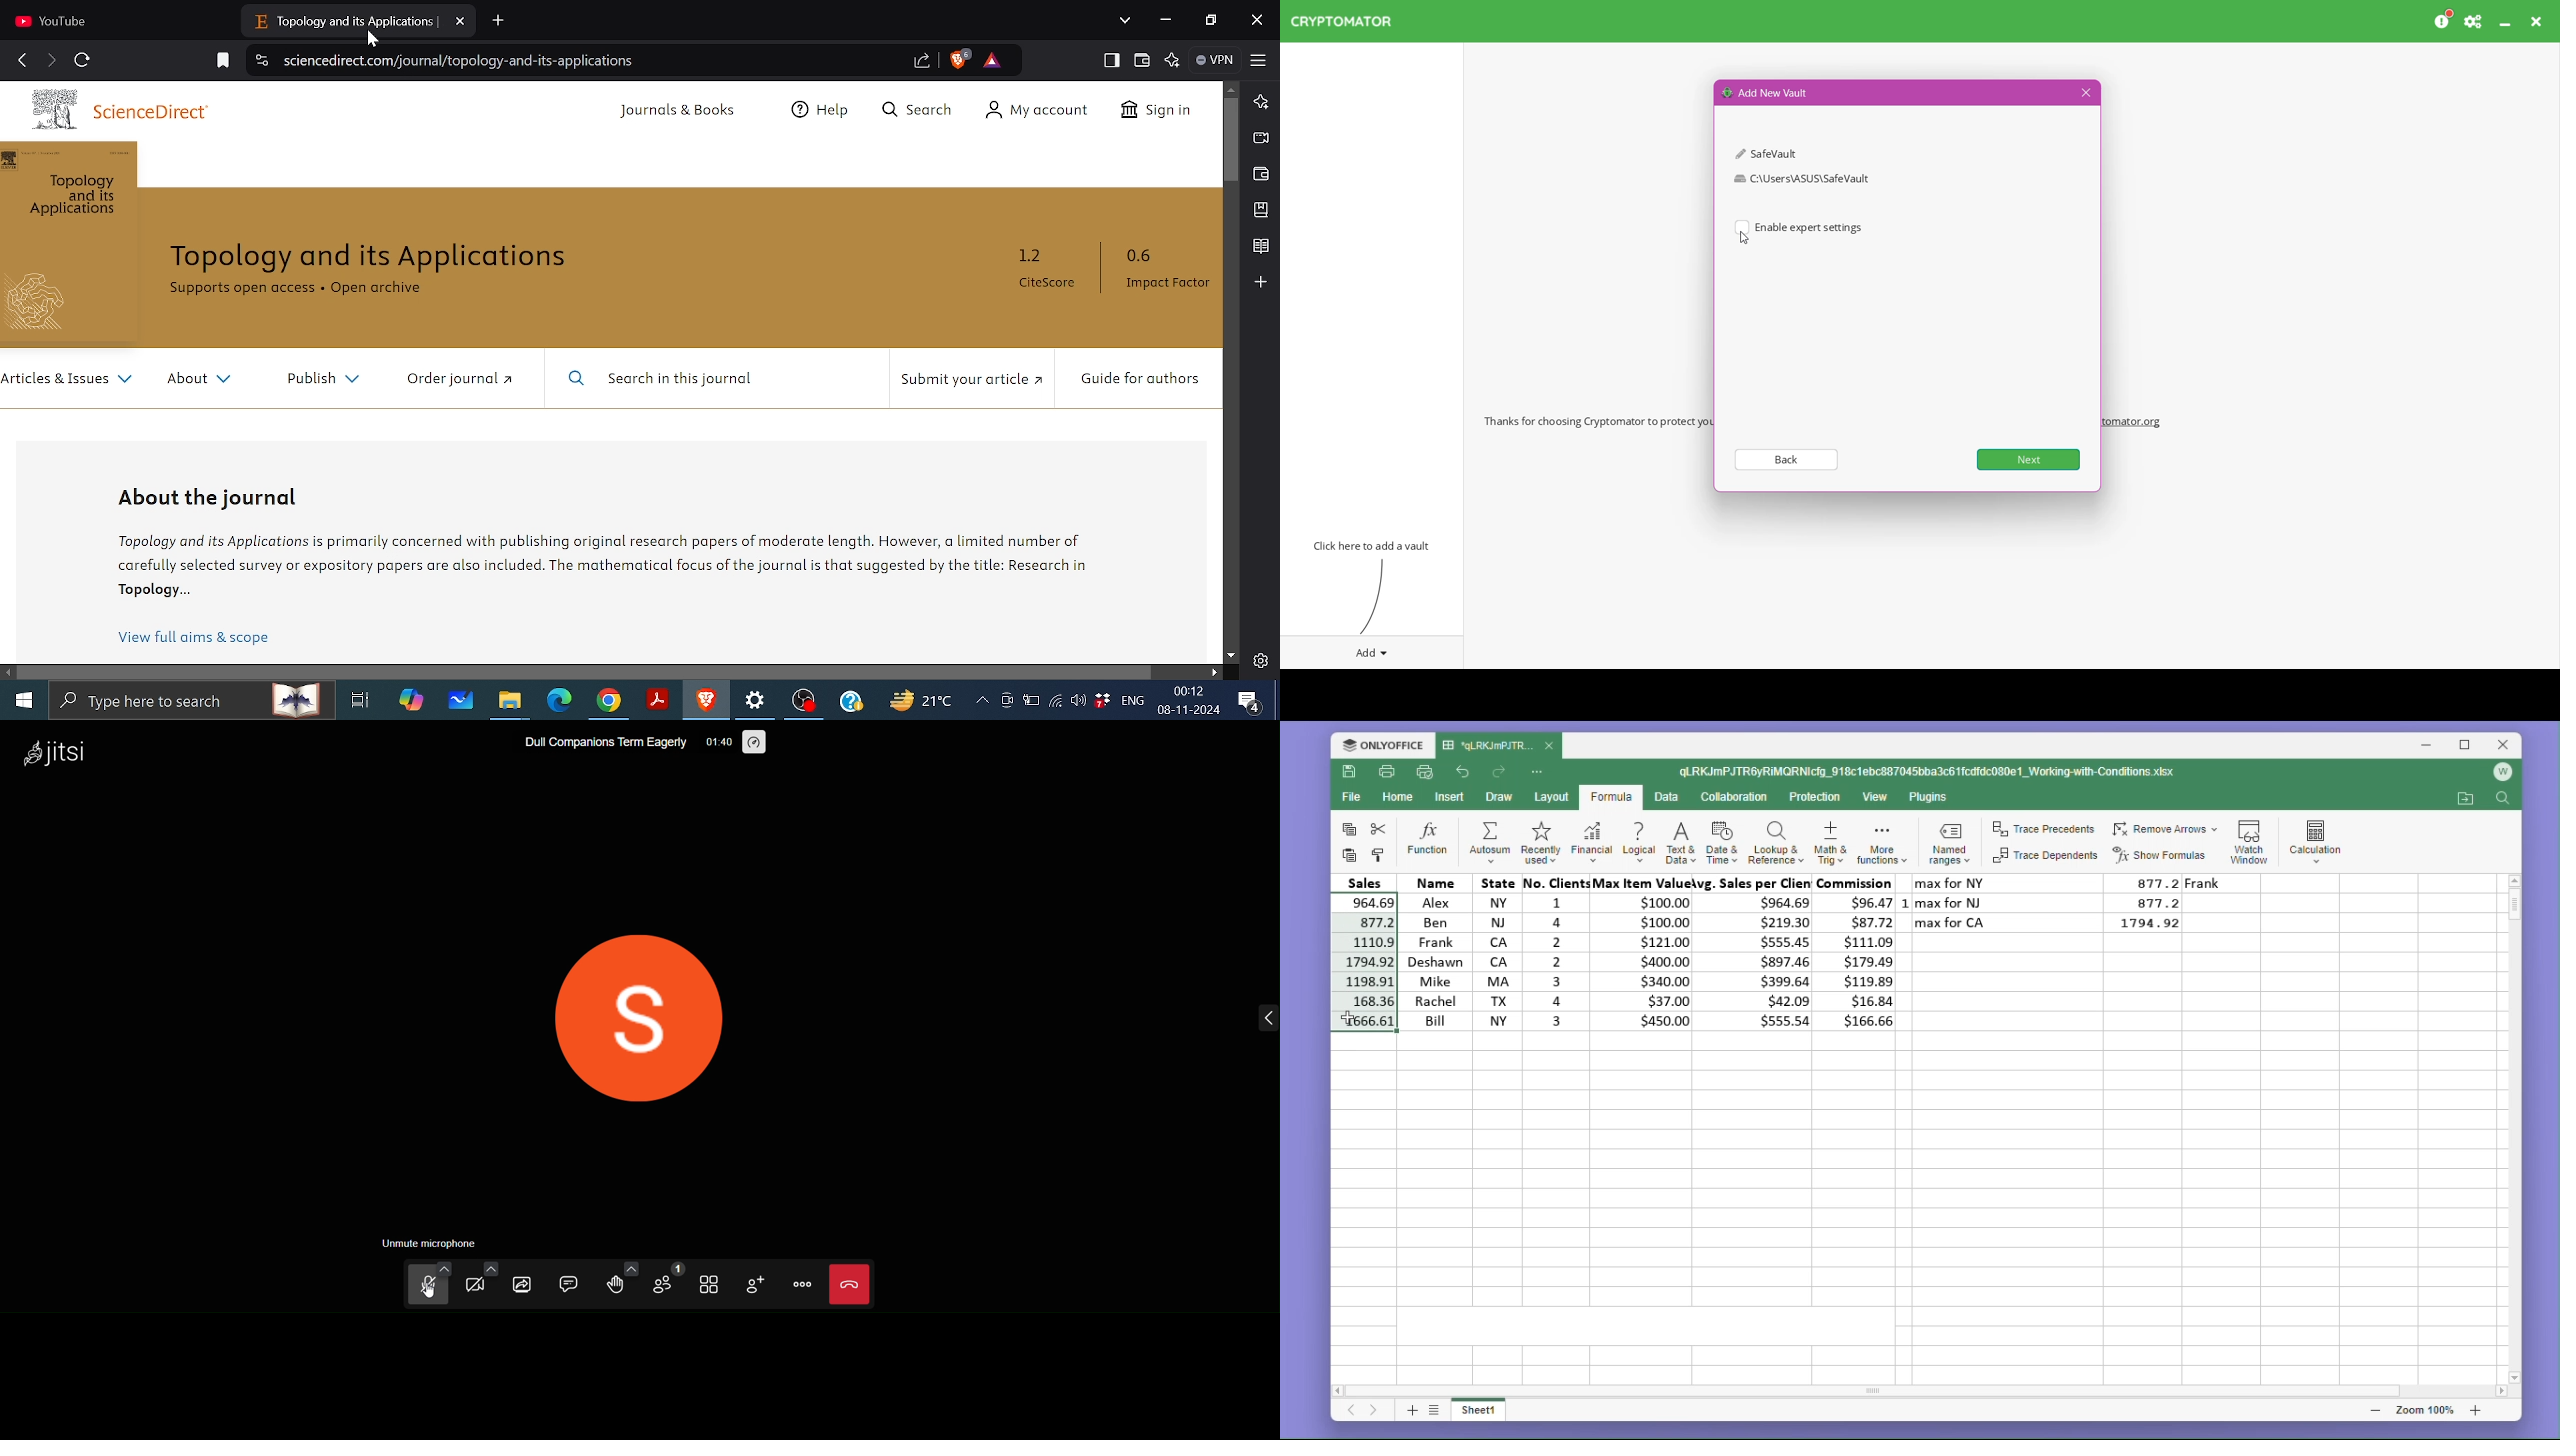 This screenshot has width=2576, height=1456. I want to click on participants, so click(665, 1280).